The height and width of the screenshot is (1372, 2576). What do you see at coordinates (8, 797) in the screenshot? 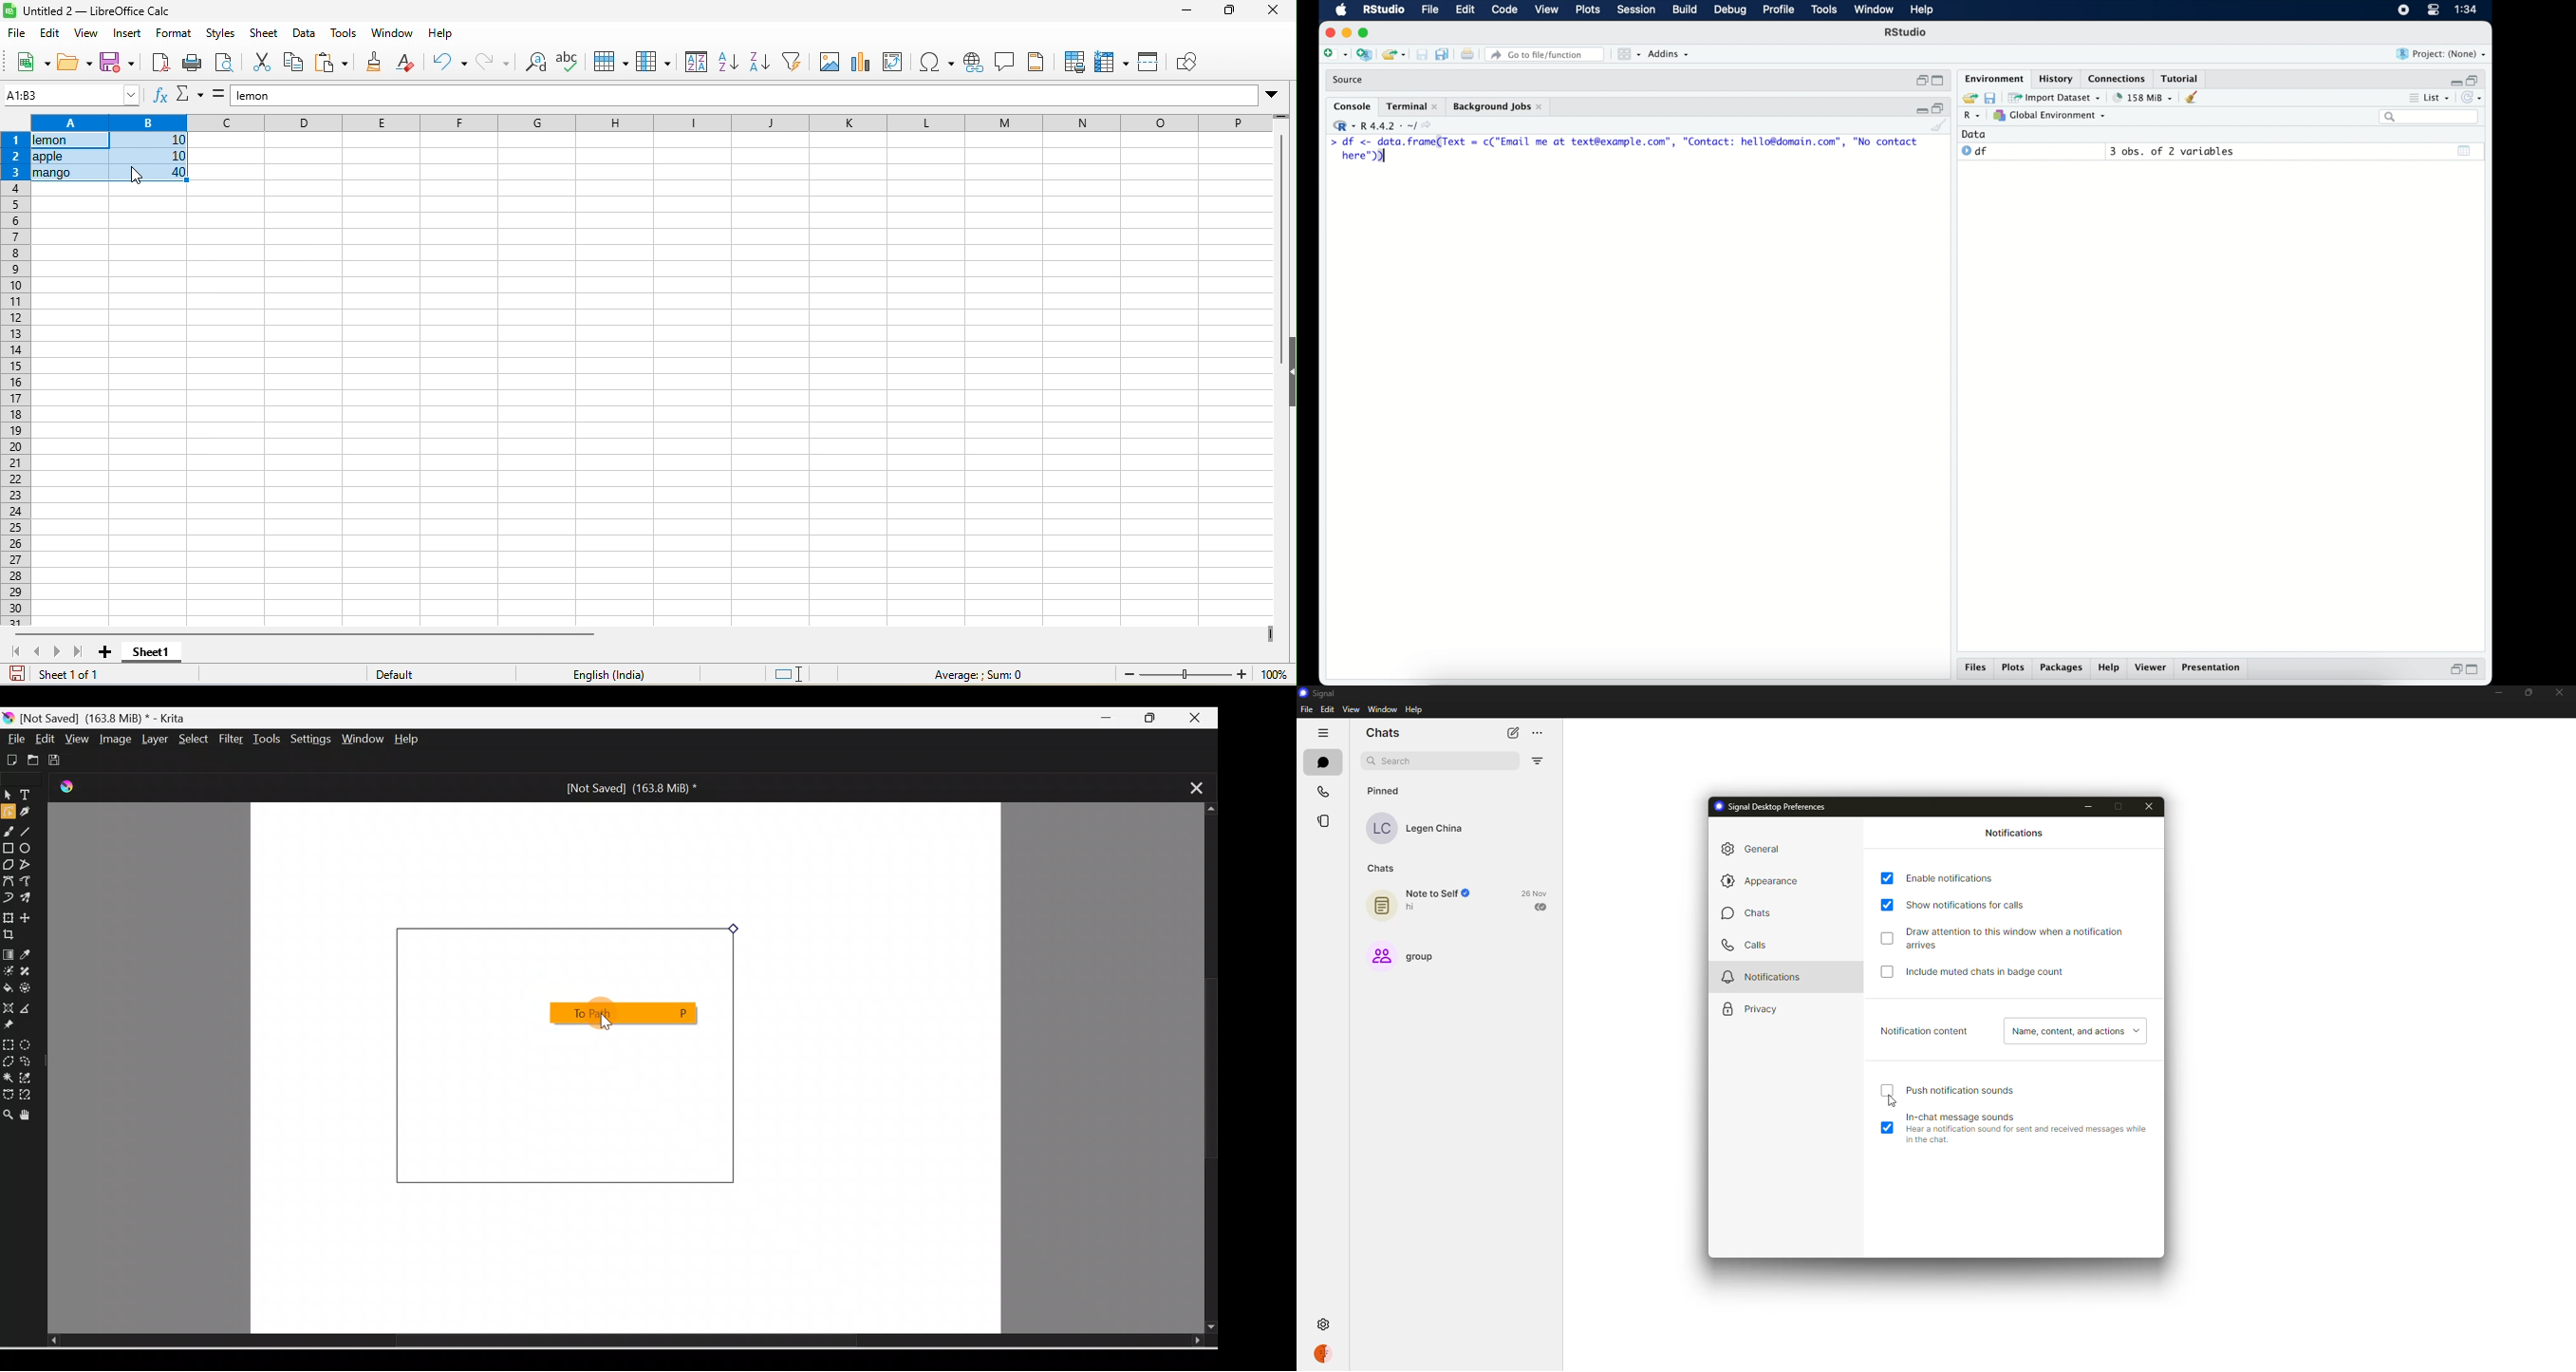
I see `Select shapes tool` at bounding box center [8, 797].